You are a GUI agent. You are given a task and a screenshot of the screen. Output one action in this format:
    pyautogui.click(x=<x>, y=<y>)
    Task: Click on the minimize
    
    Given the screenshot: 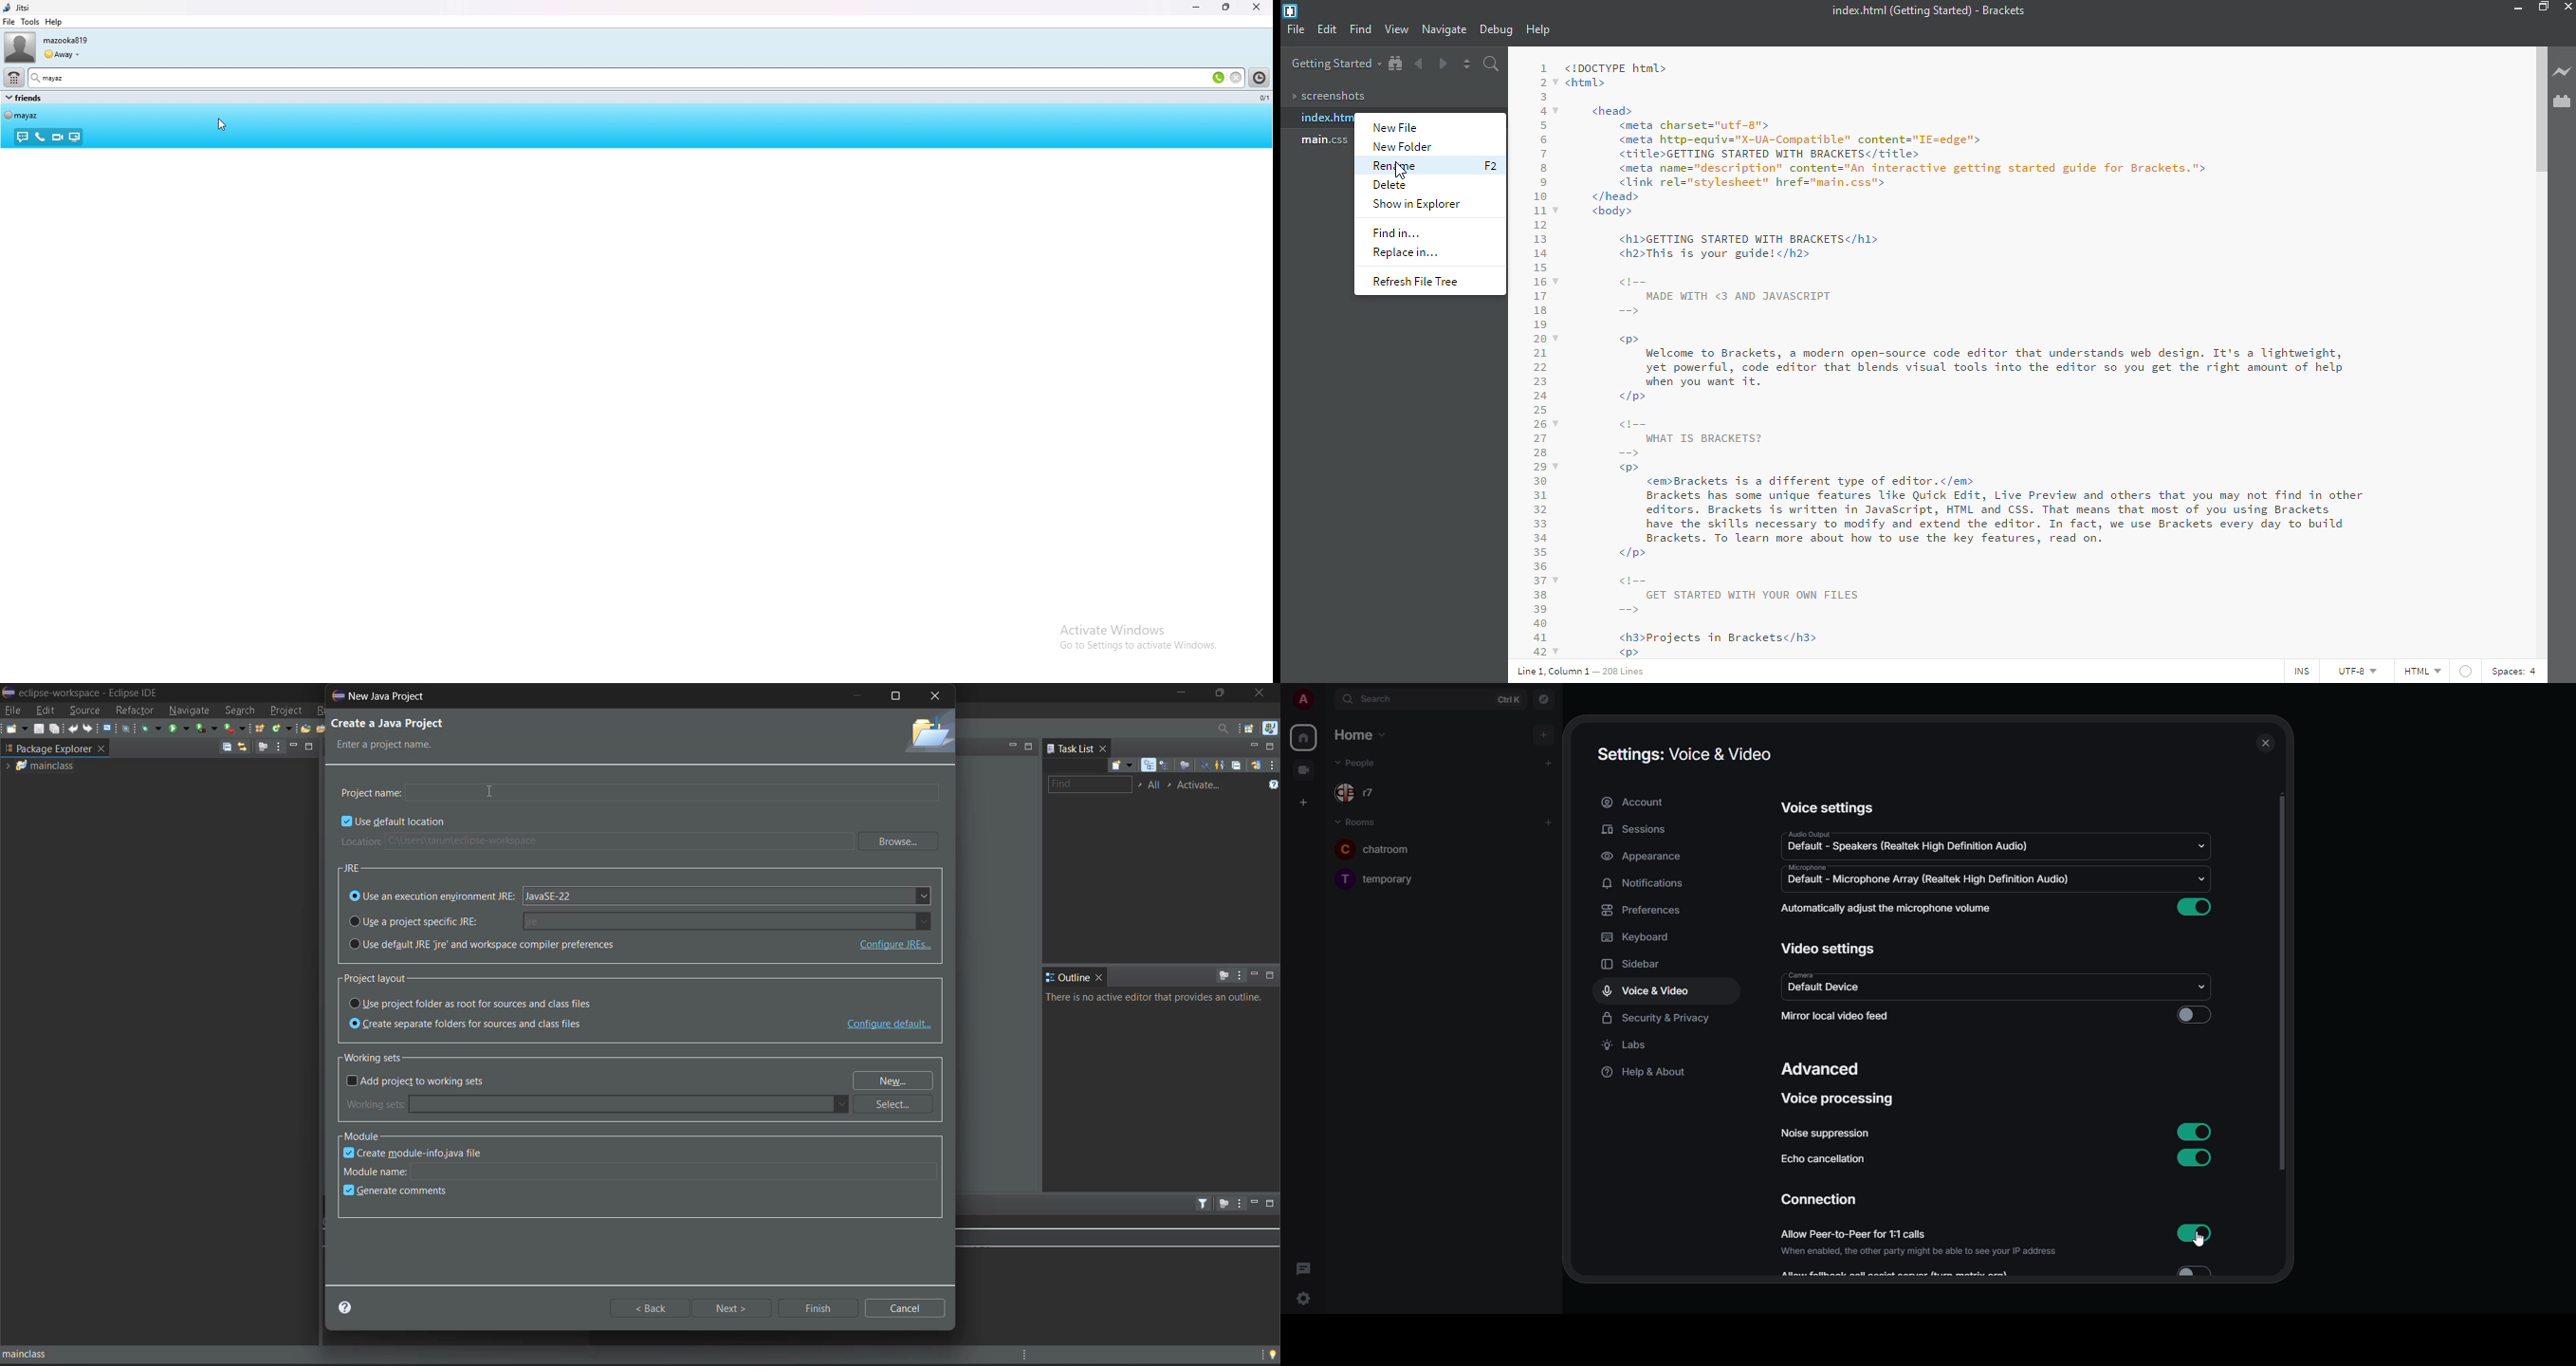 What is the action you would take?
    pyautogui.click(x=1254, y=976)
    